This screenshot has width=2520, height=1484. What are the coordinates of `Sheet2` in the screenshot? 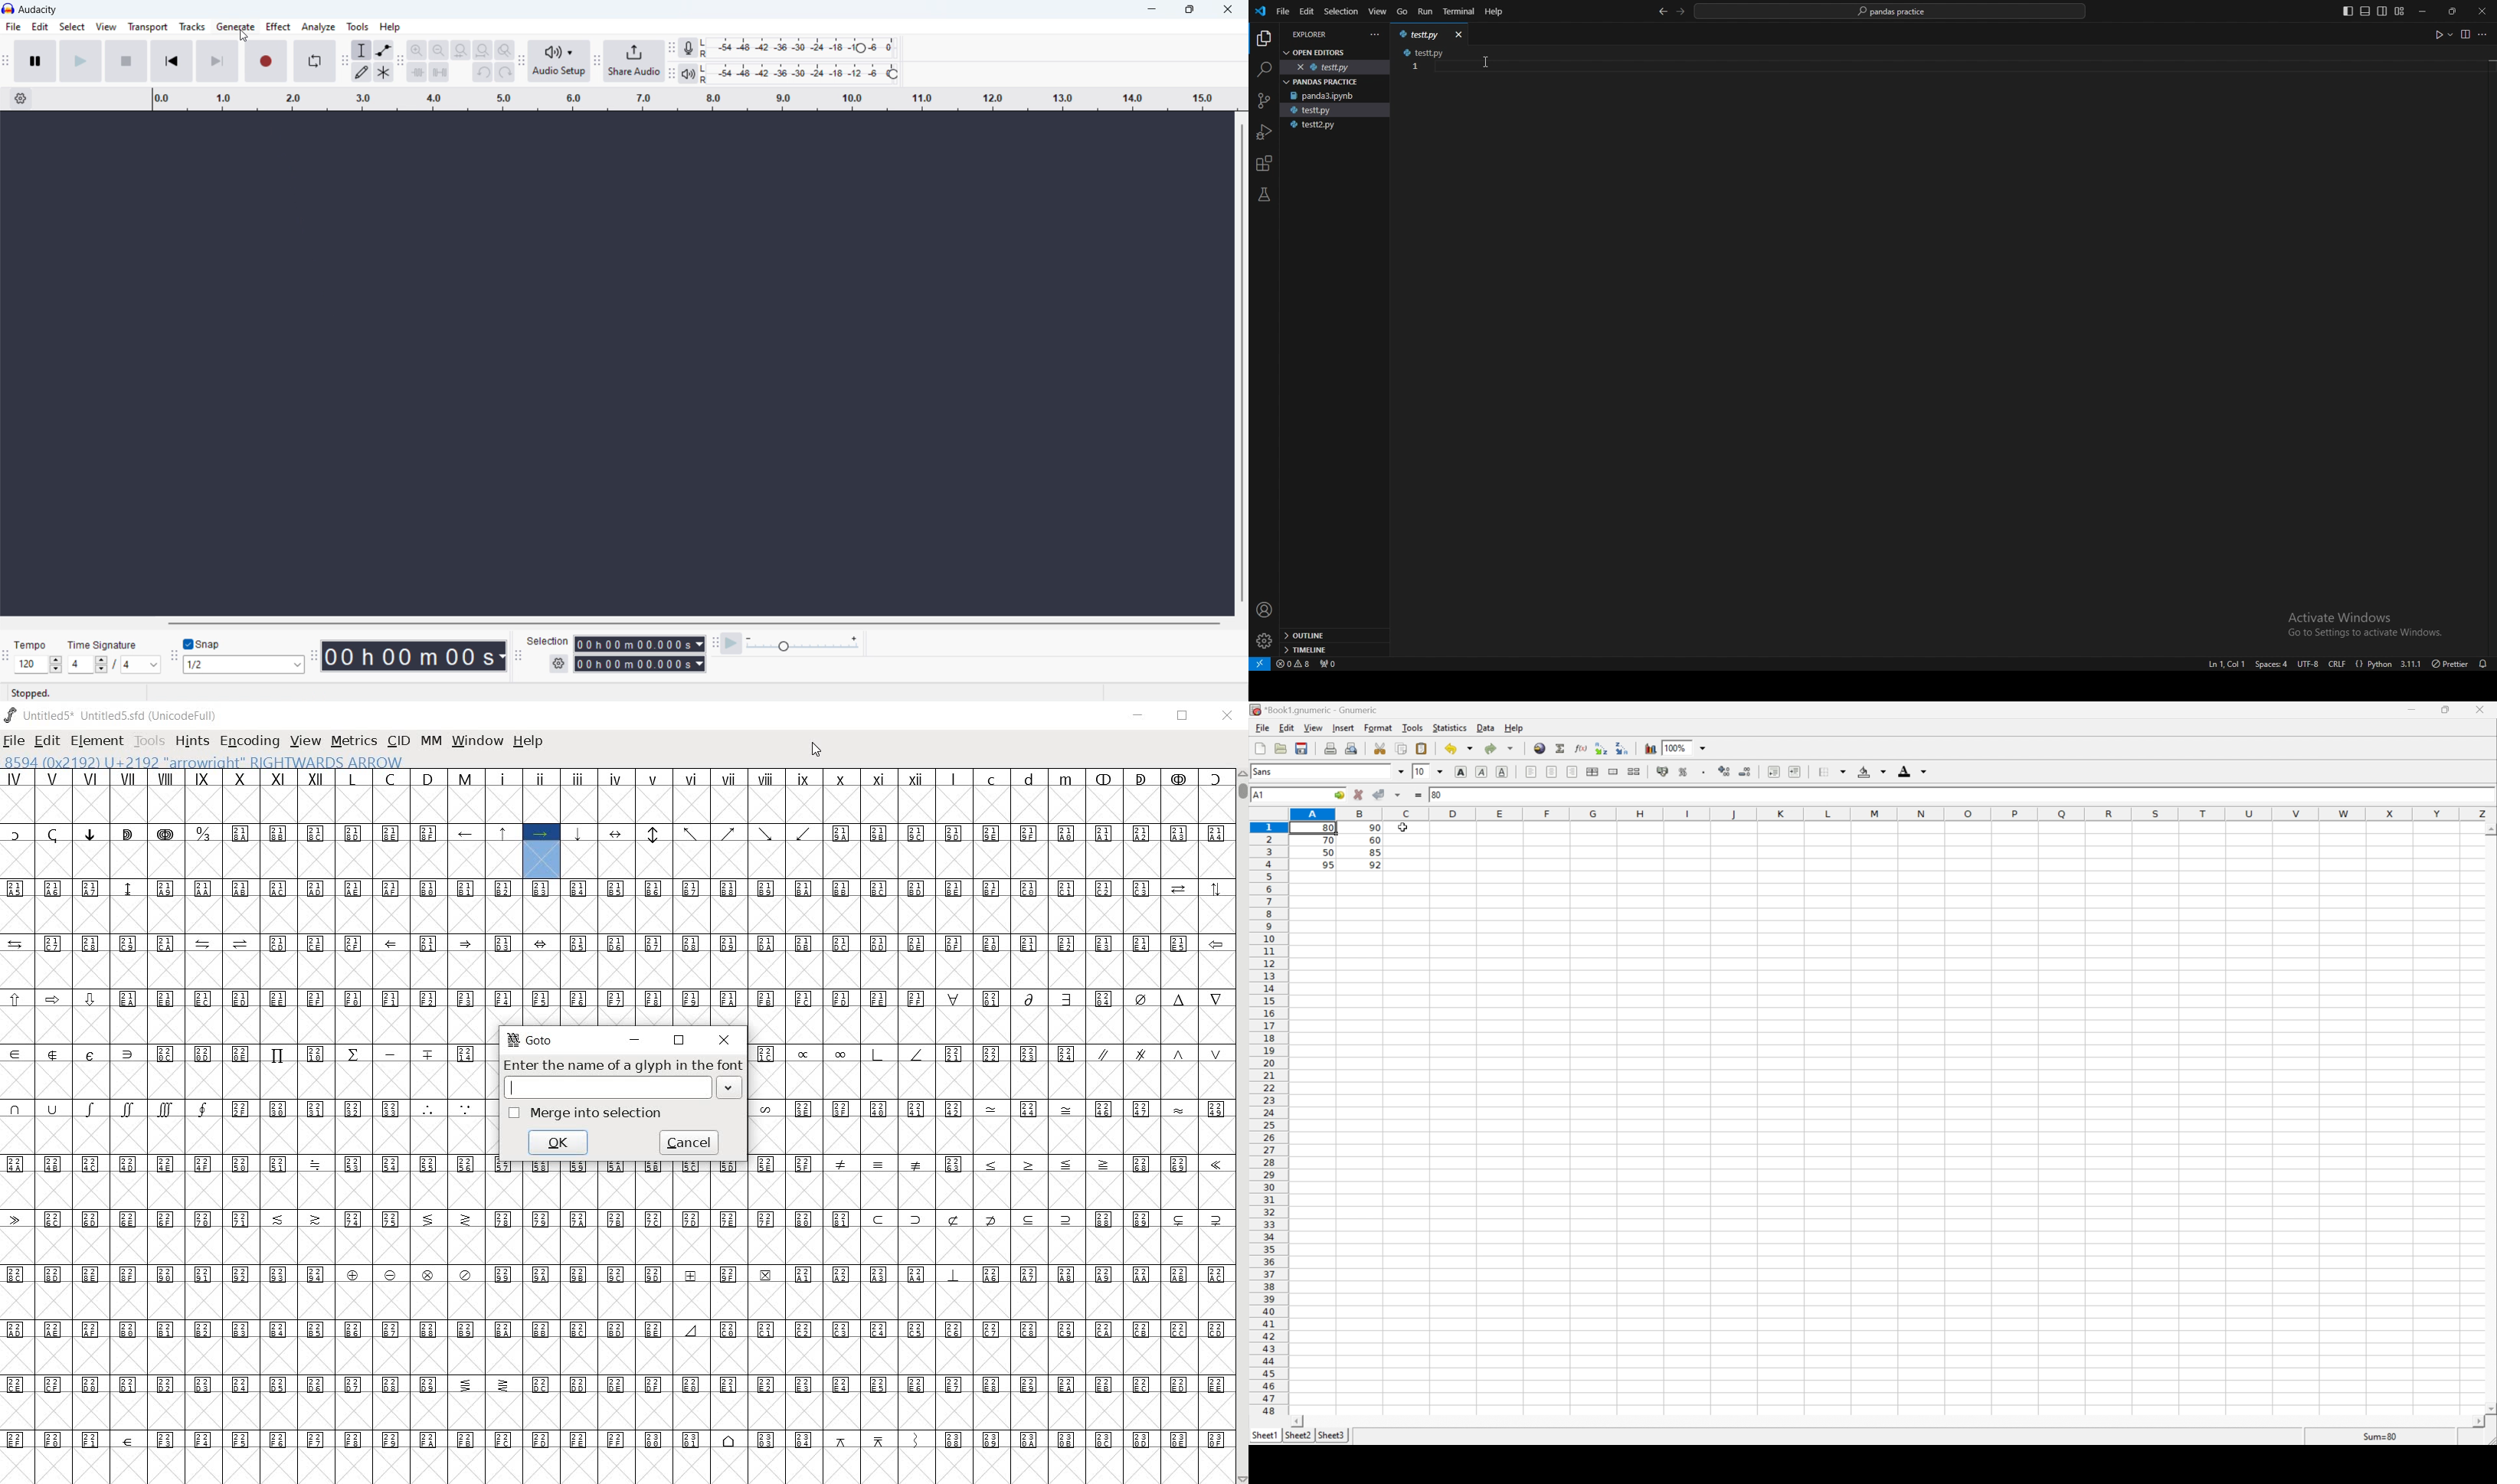 It's located at (1298, 1436).